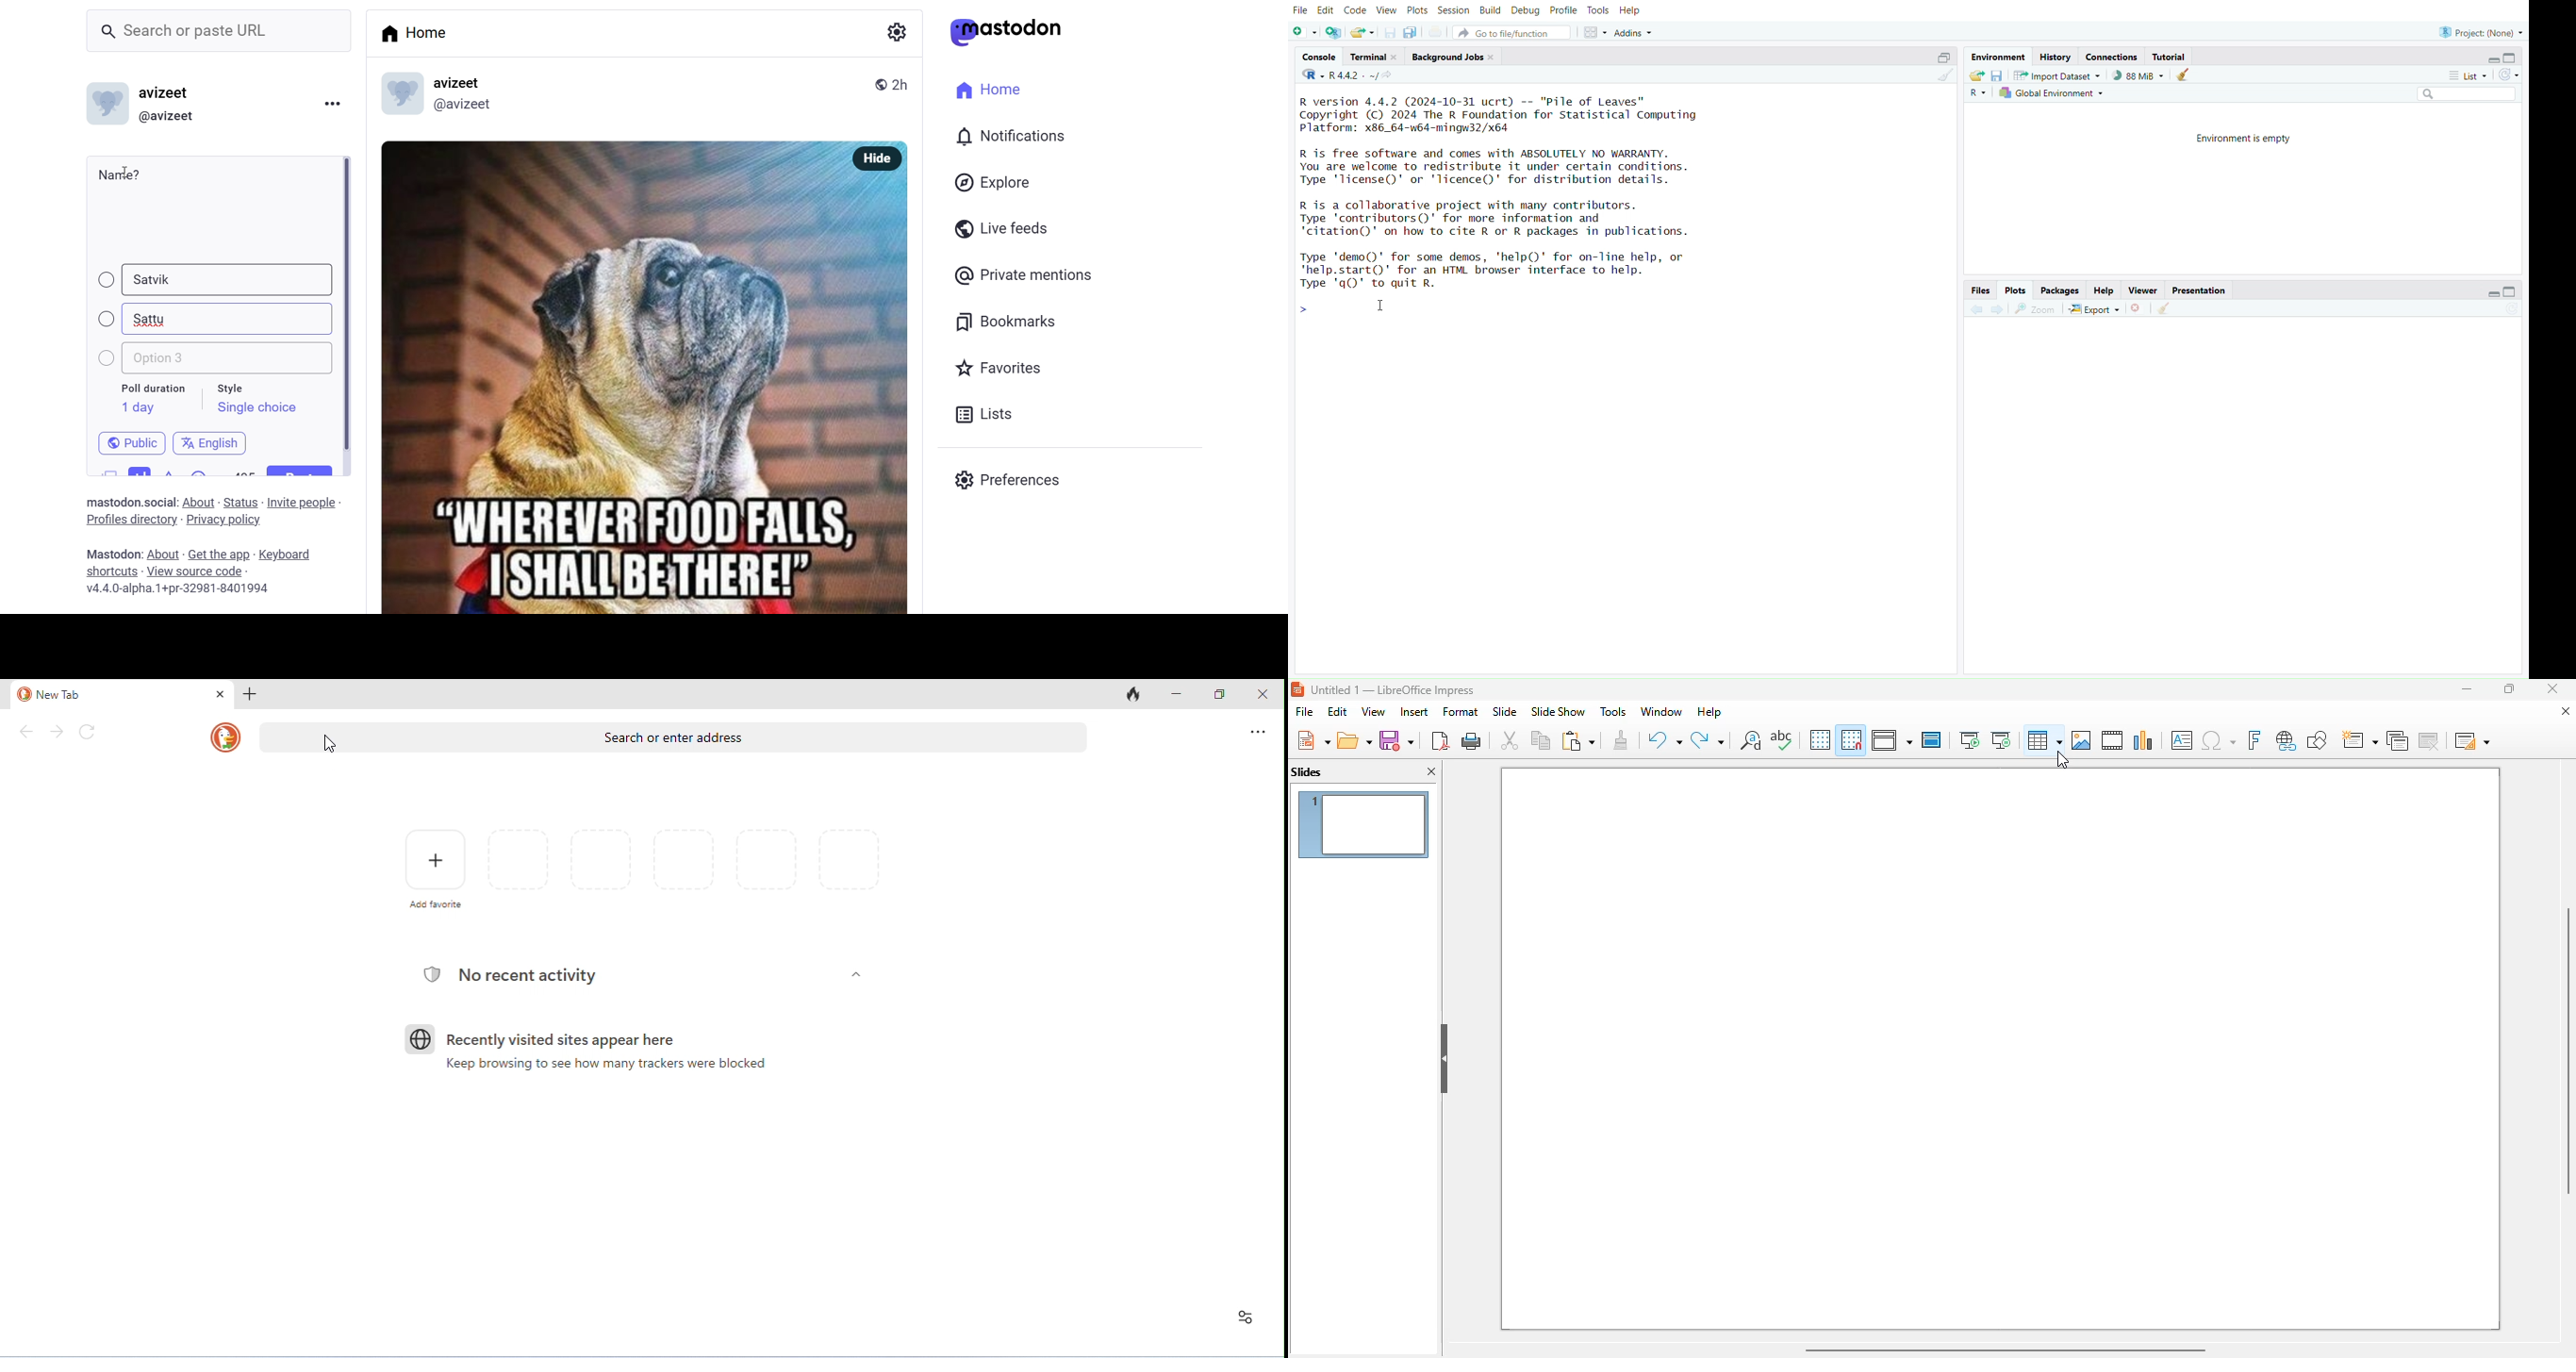 The height and width of the screenshot is (1372, 2576). What do you see at coordinates (2358, 739) in the screenshot?
I see `new slide` at bounding box center [2358, 739].